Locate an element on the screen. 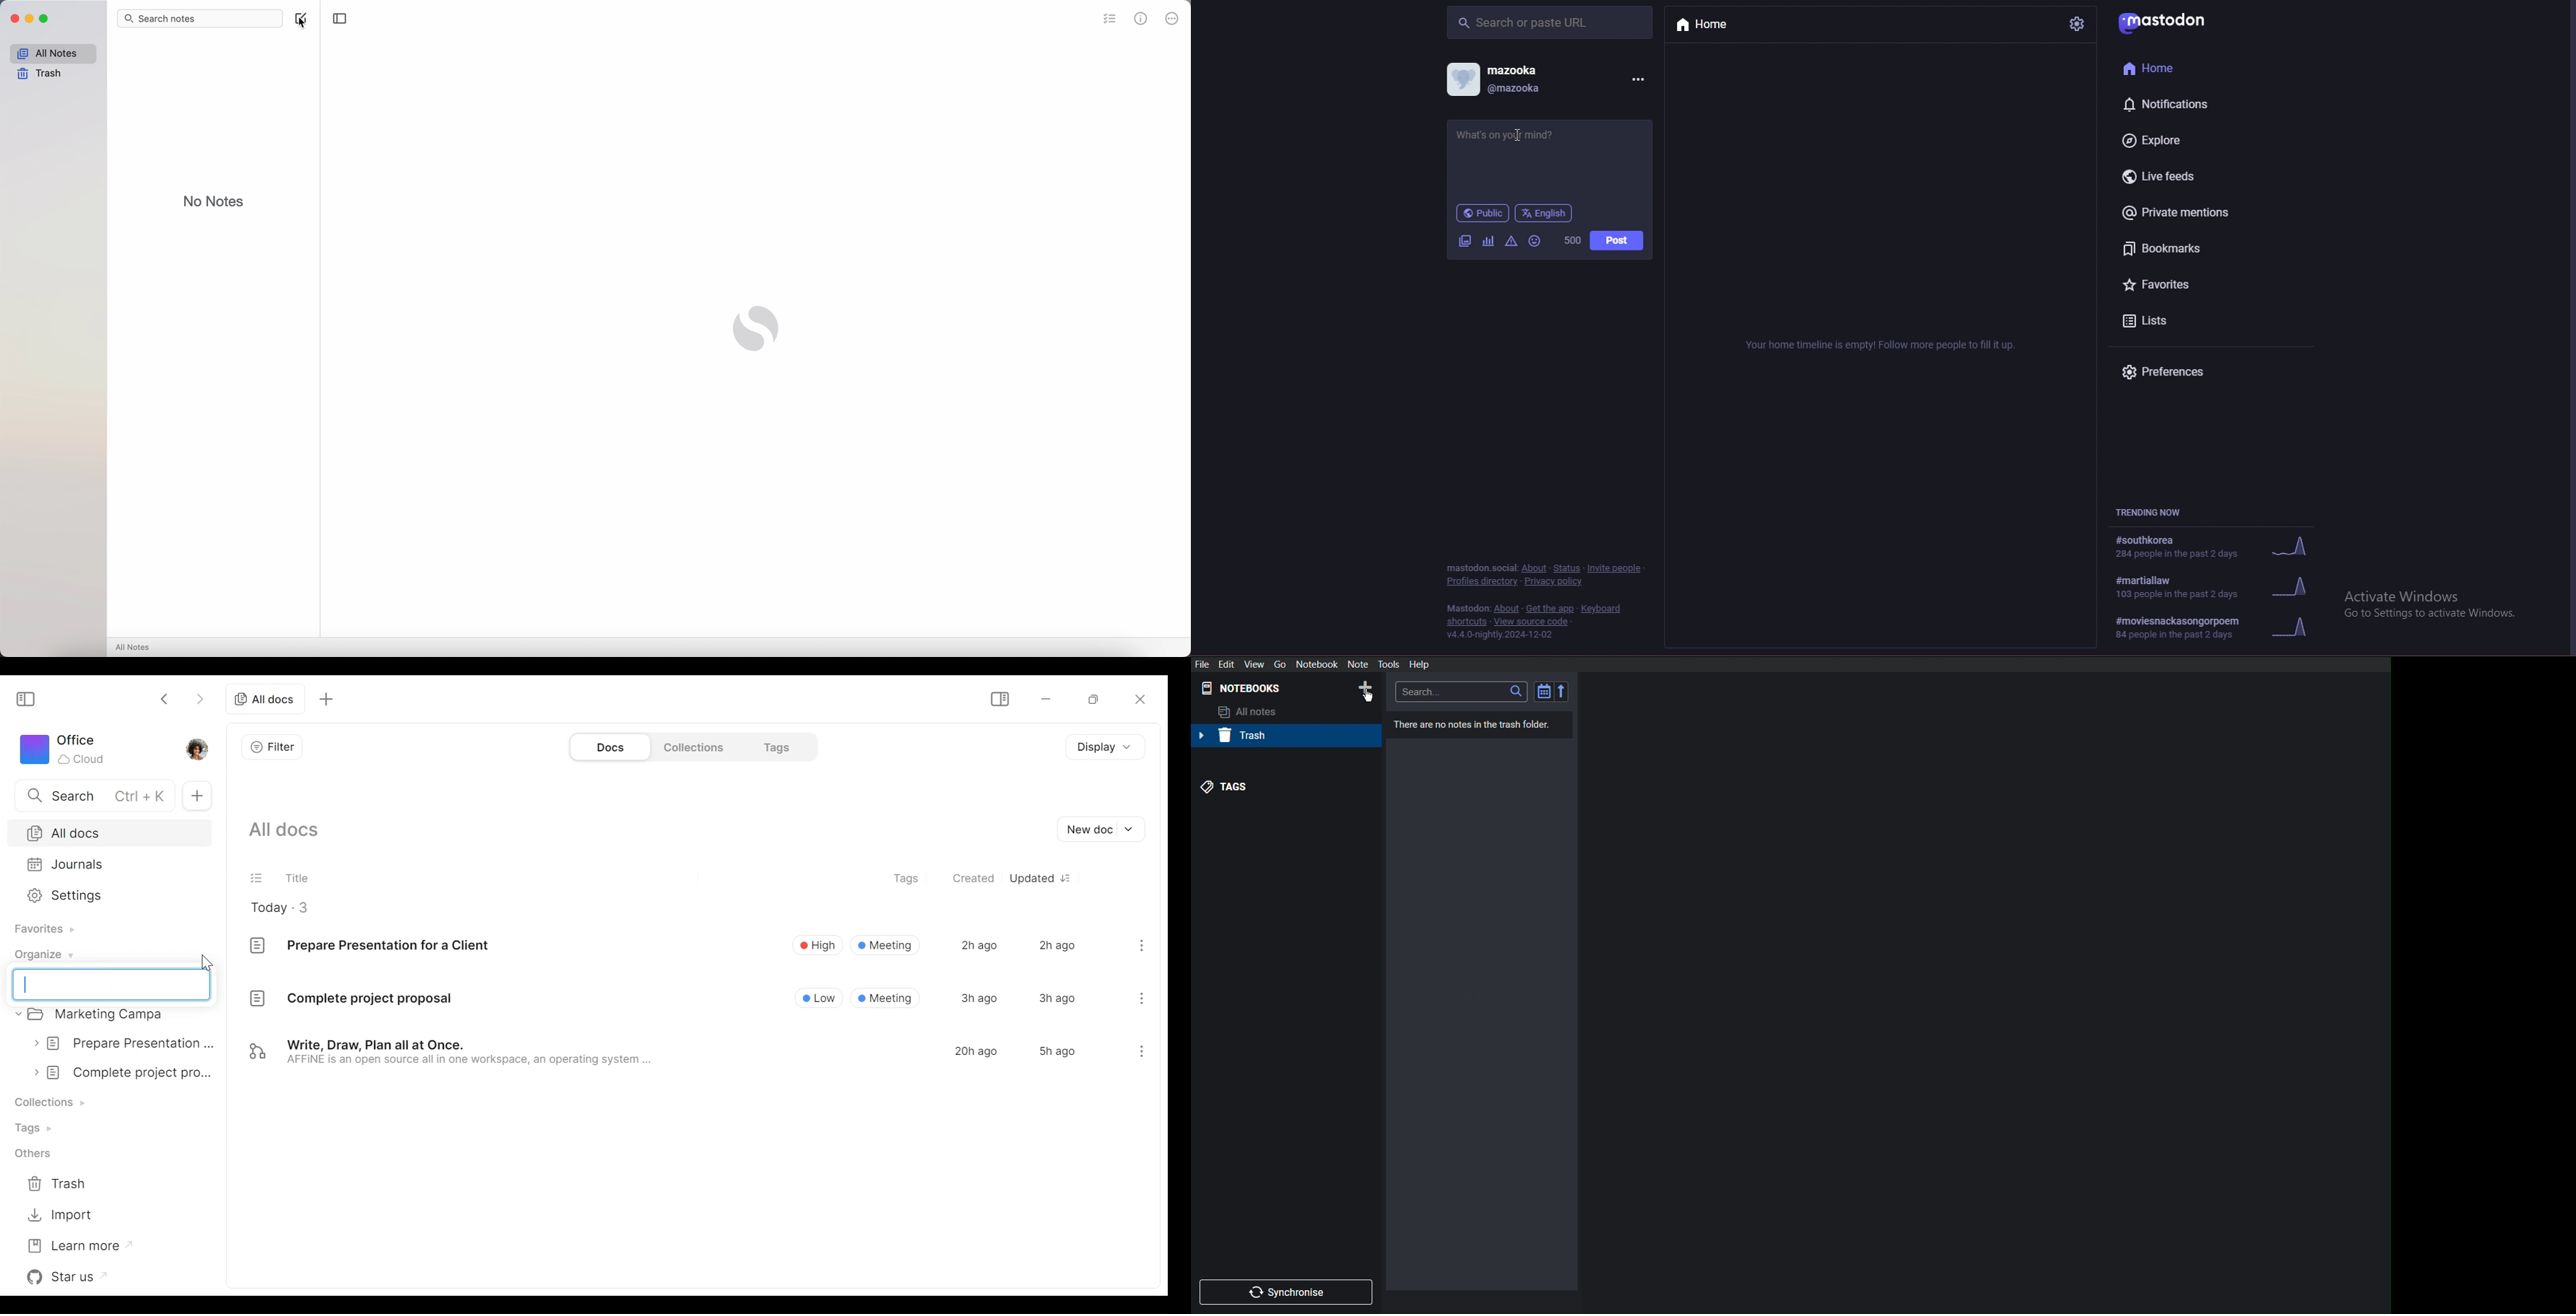 This screenshot has height=1316, width=2576. Notebooks is located at coordinates (1242, 689).